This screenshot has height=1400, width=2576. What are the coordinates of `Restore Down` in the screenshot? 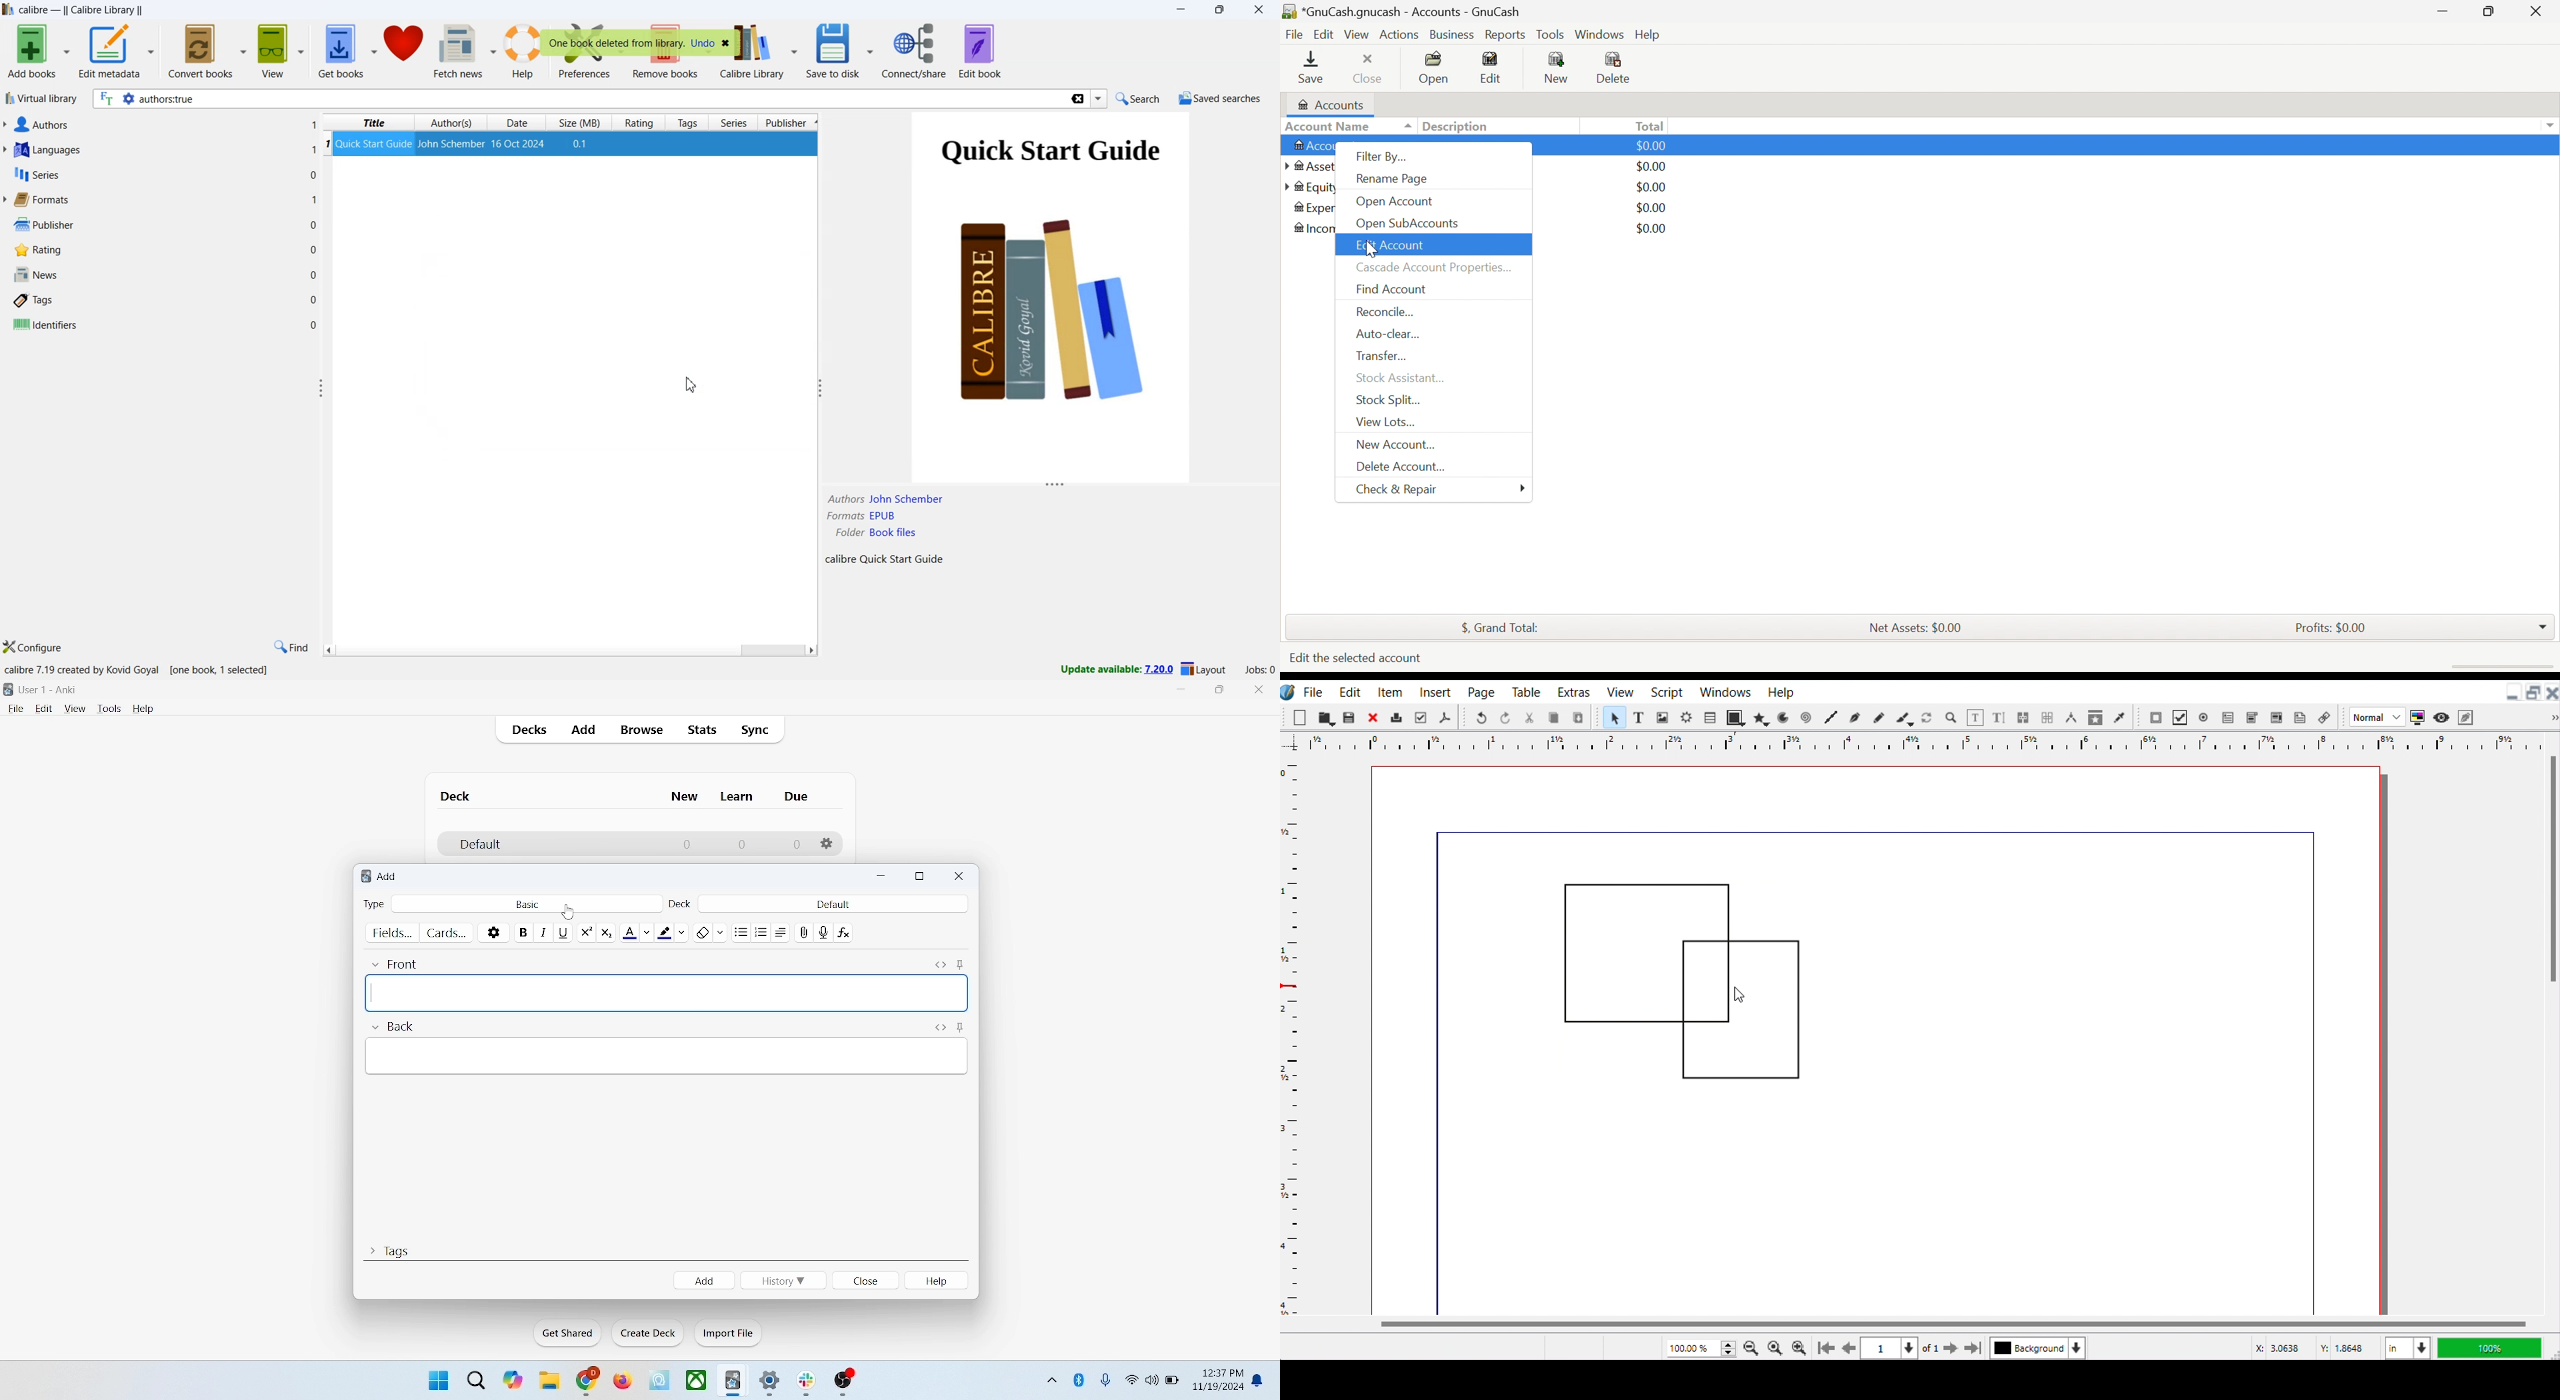 It's located at (2489, 11).